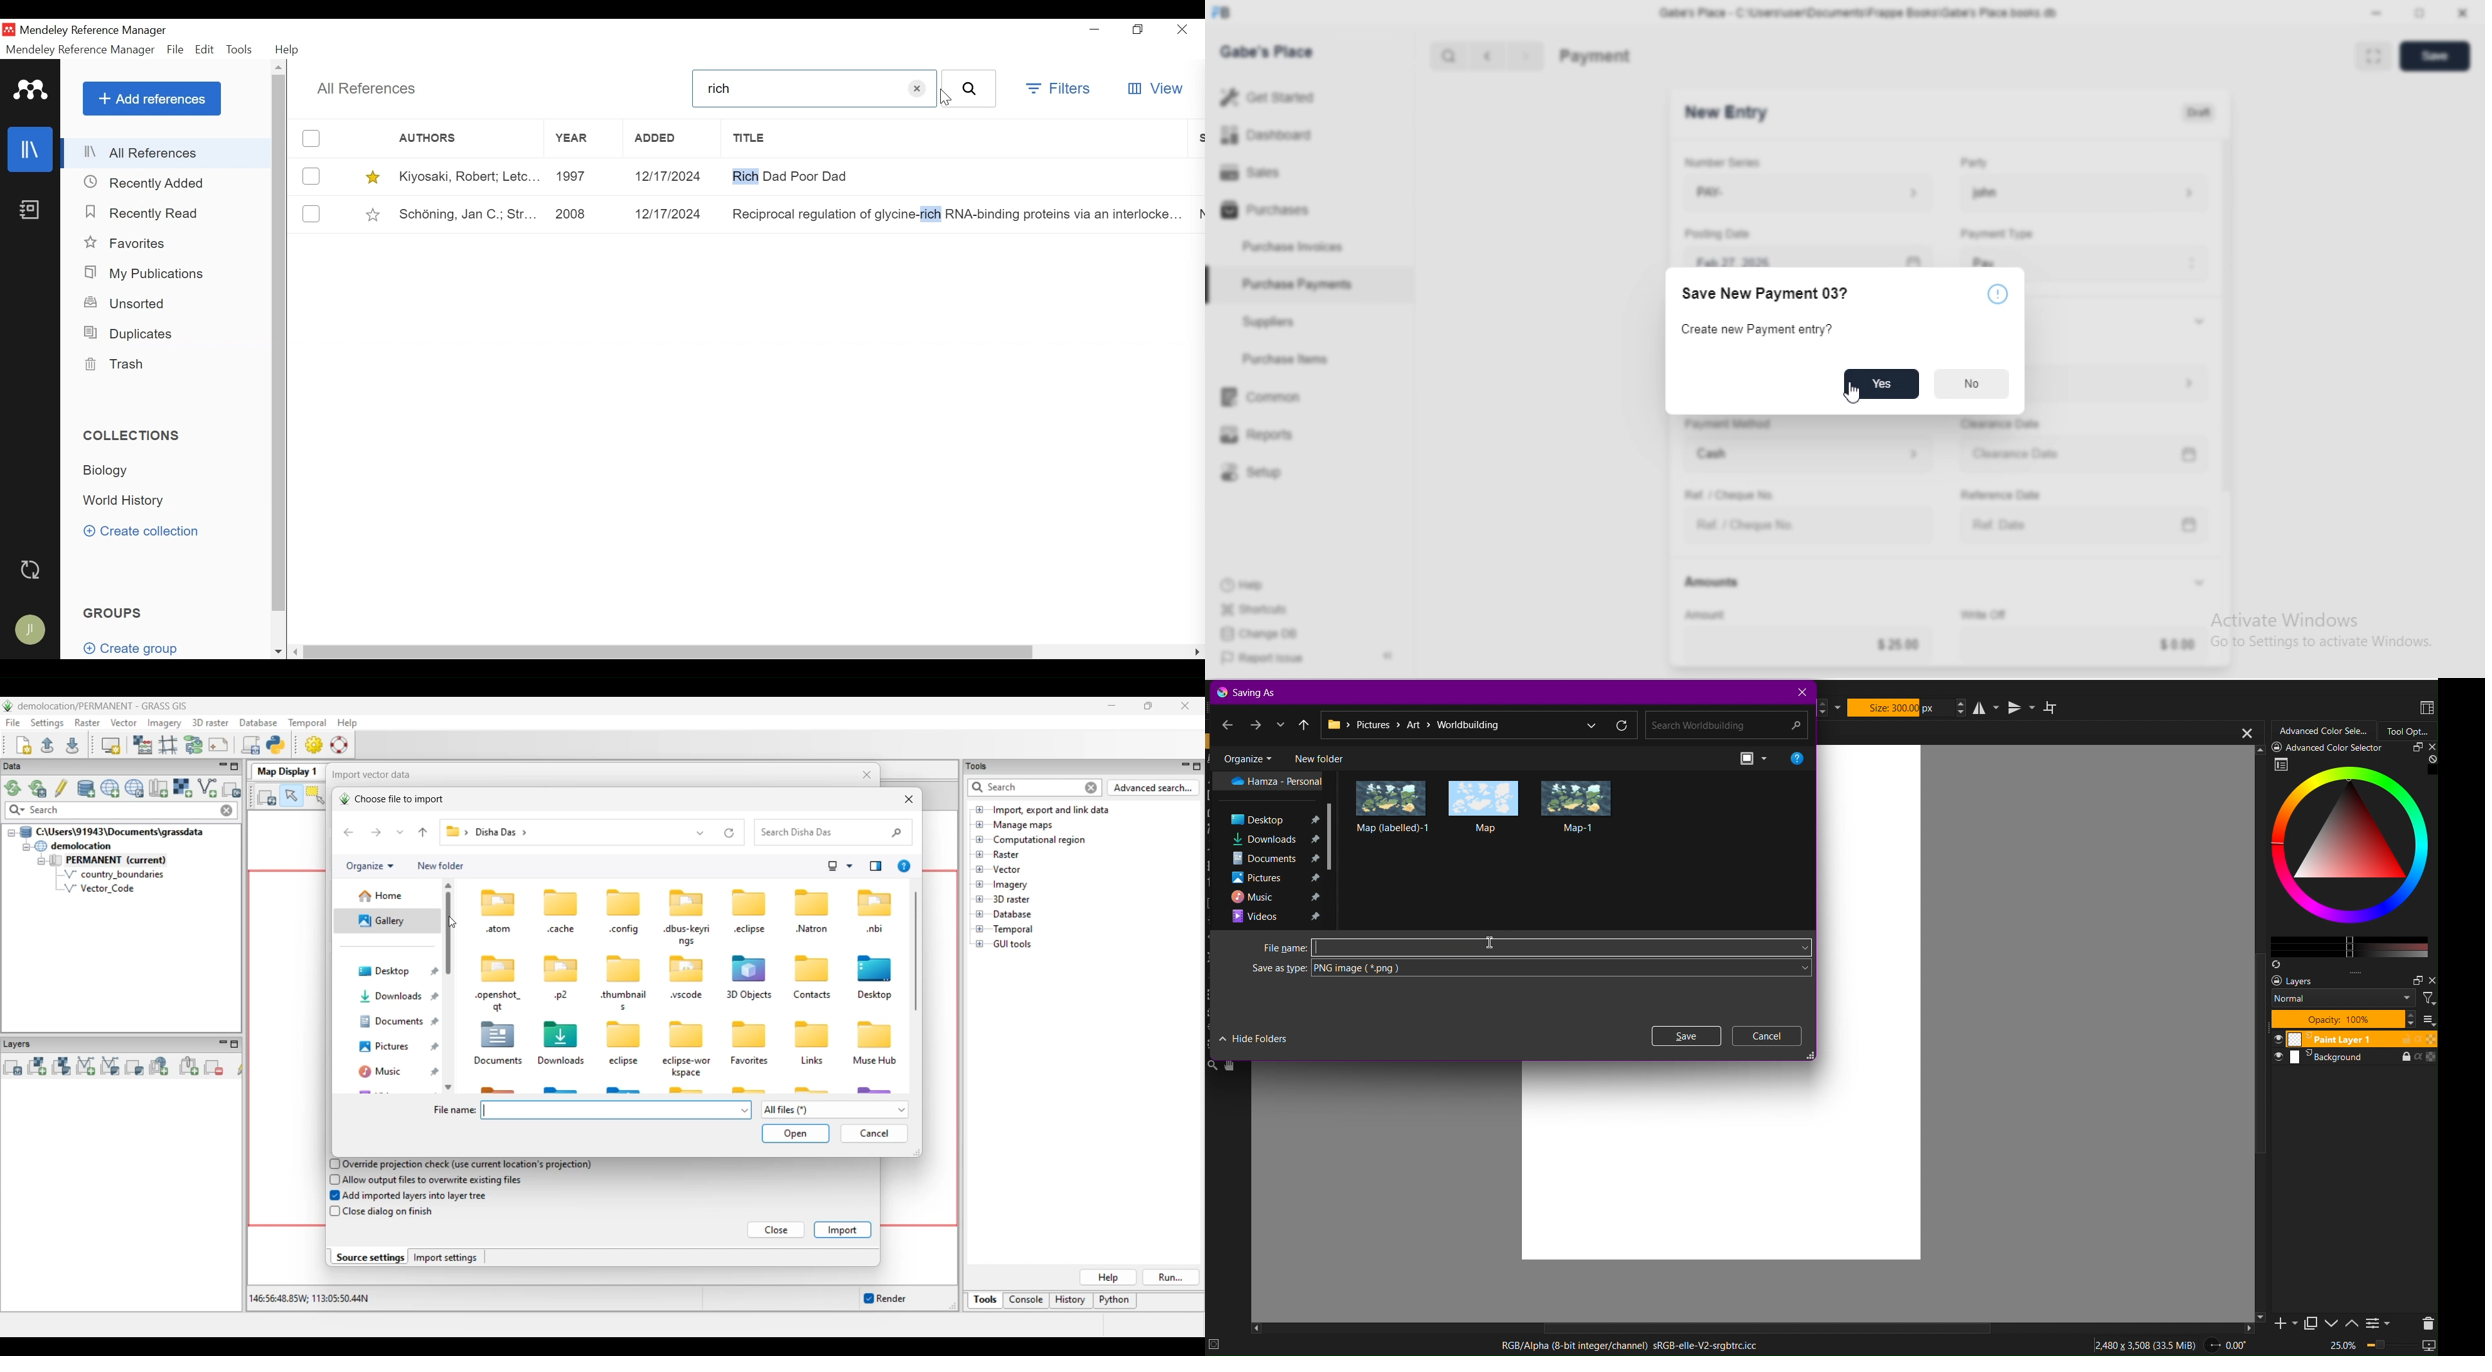 This screenshot has width=2492, height=1372. I want to click on Add References, so click(151, 98).